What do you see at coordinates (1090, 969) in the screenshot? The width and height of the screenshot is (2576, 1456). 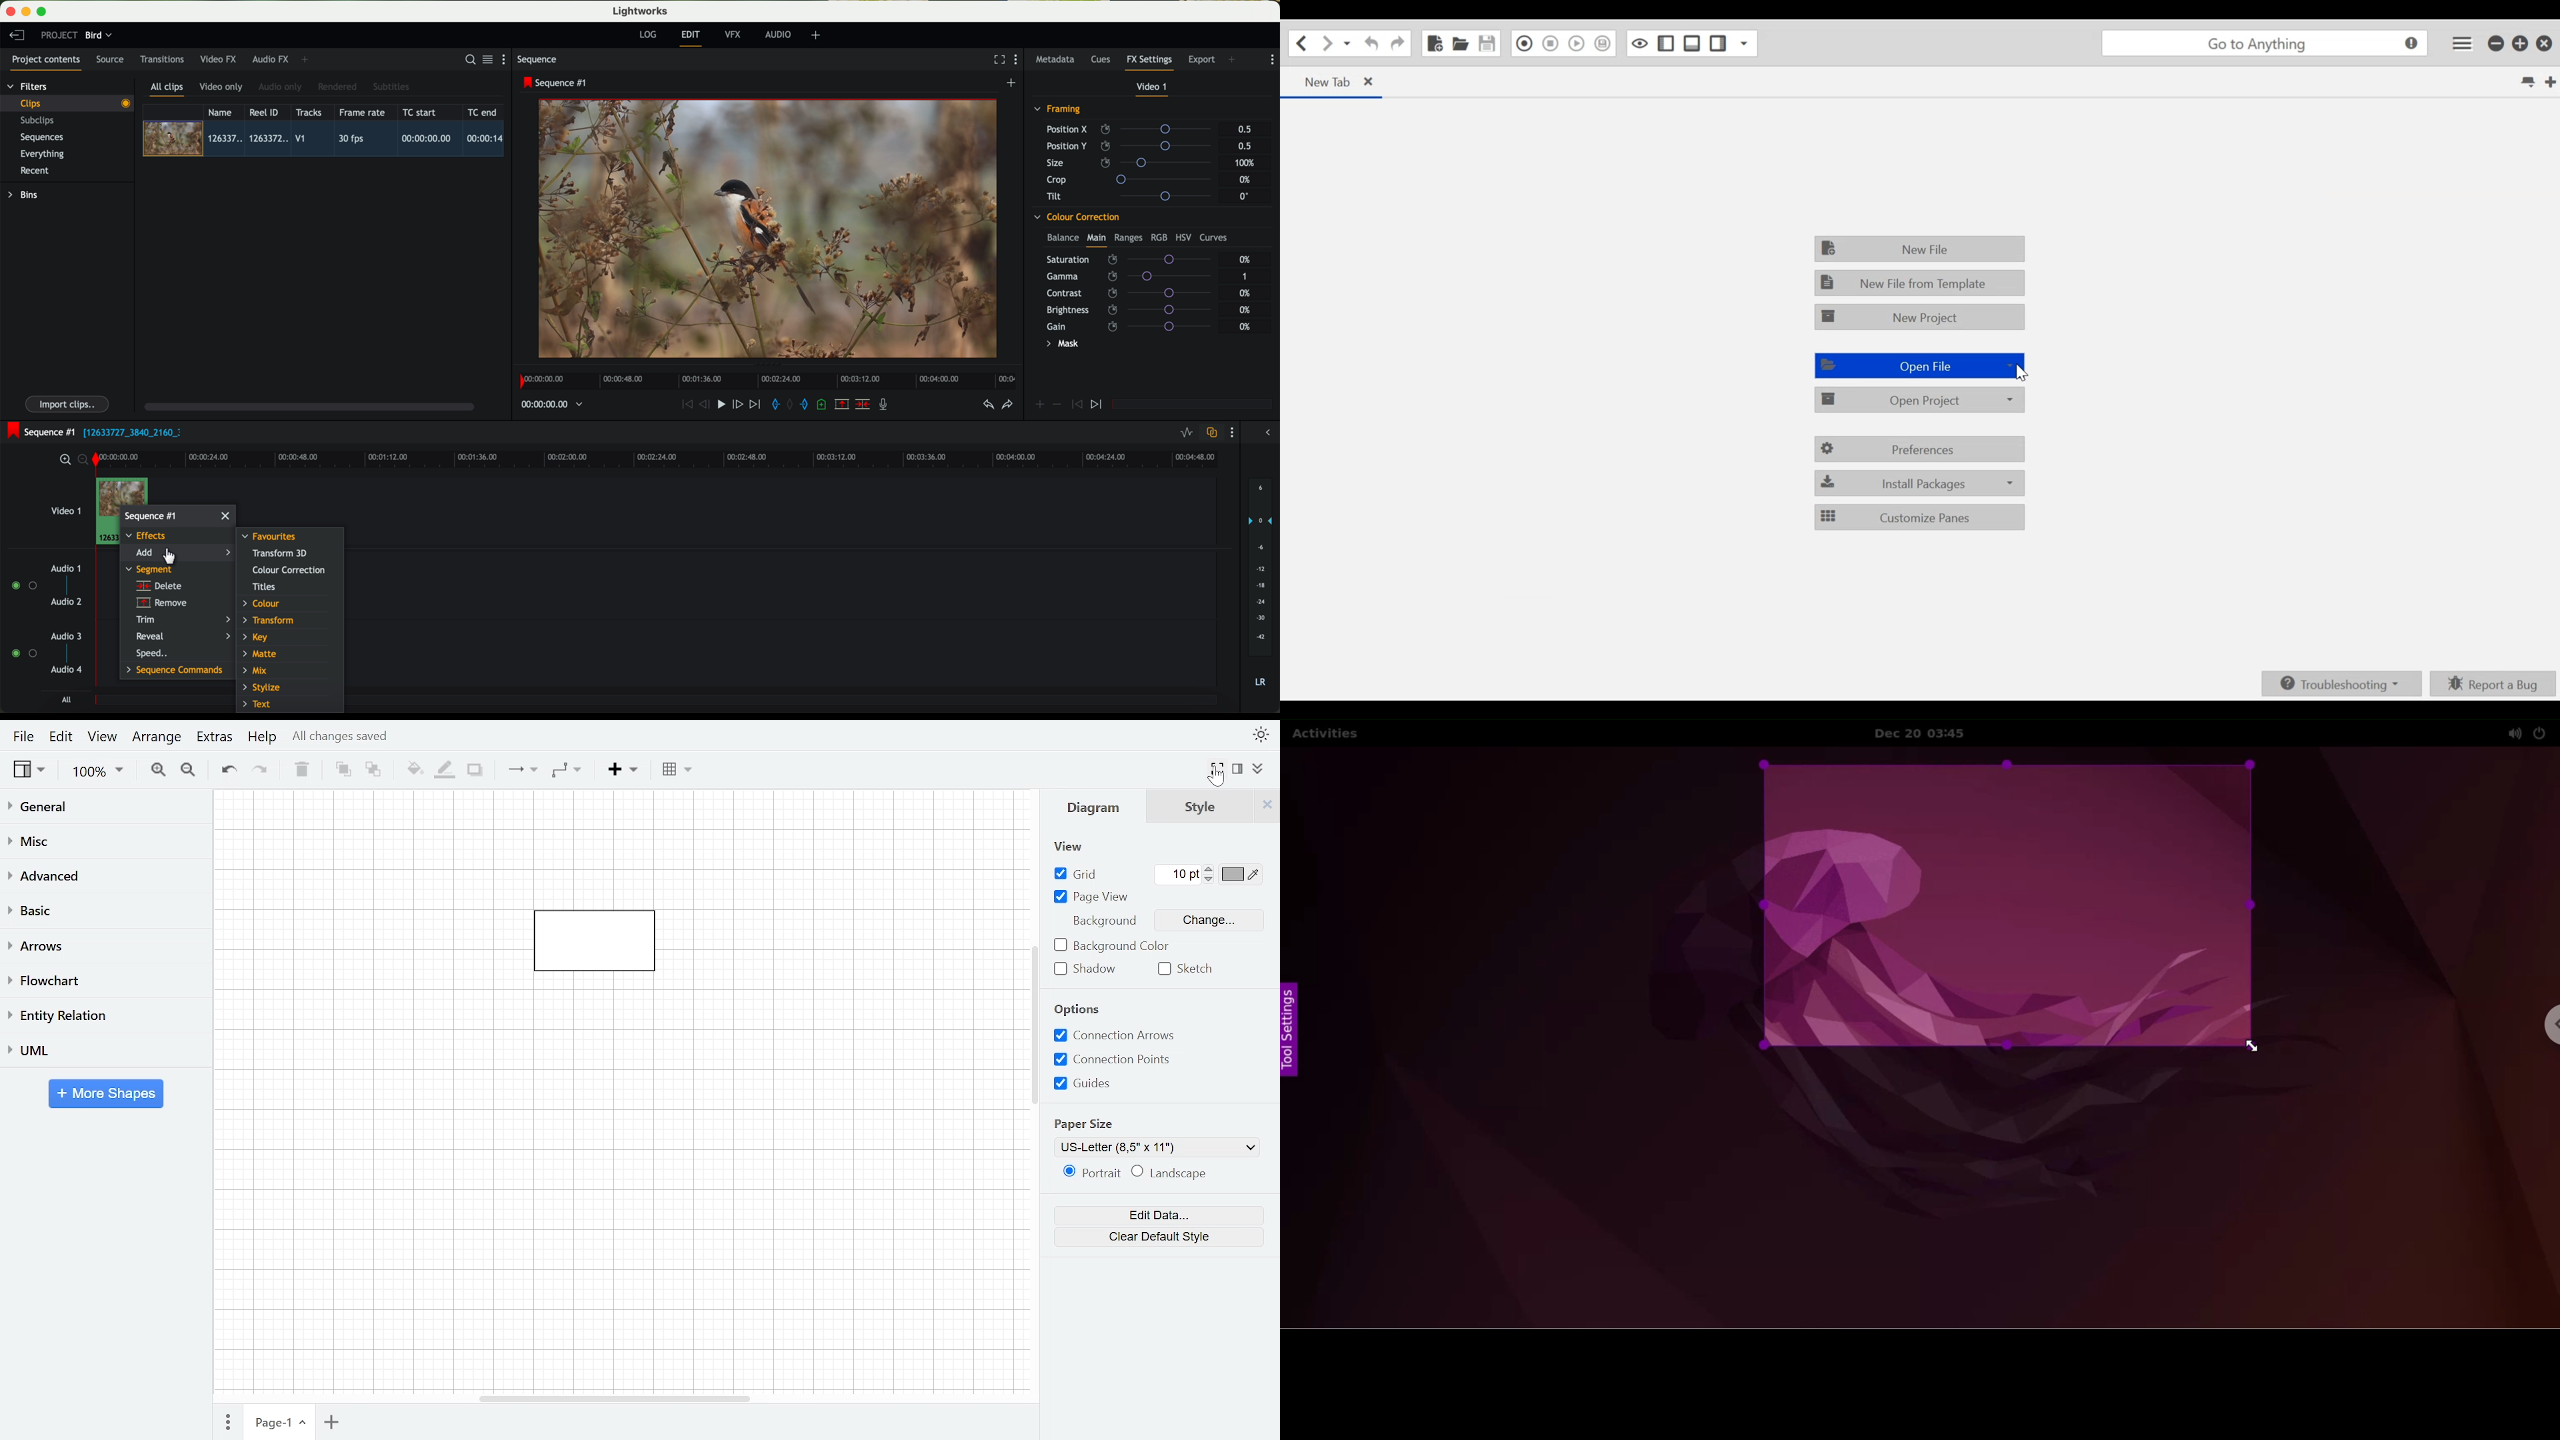 I see `shadow` at bounding box center [1090, 969].